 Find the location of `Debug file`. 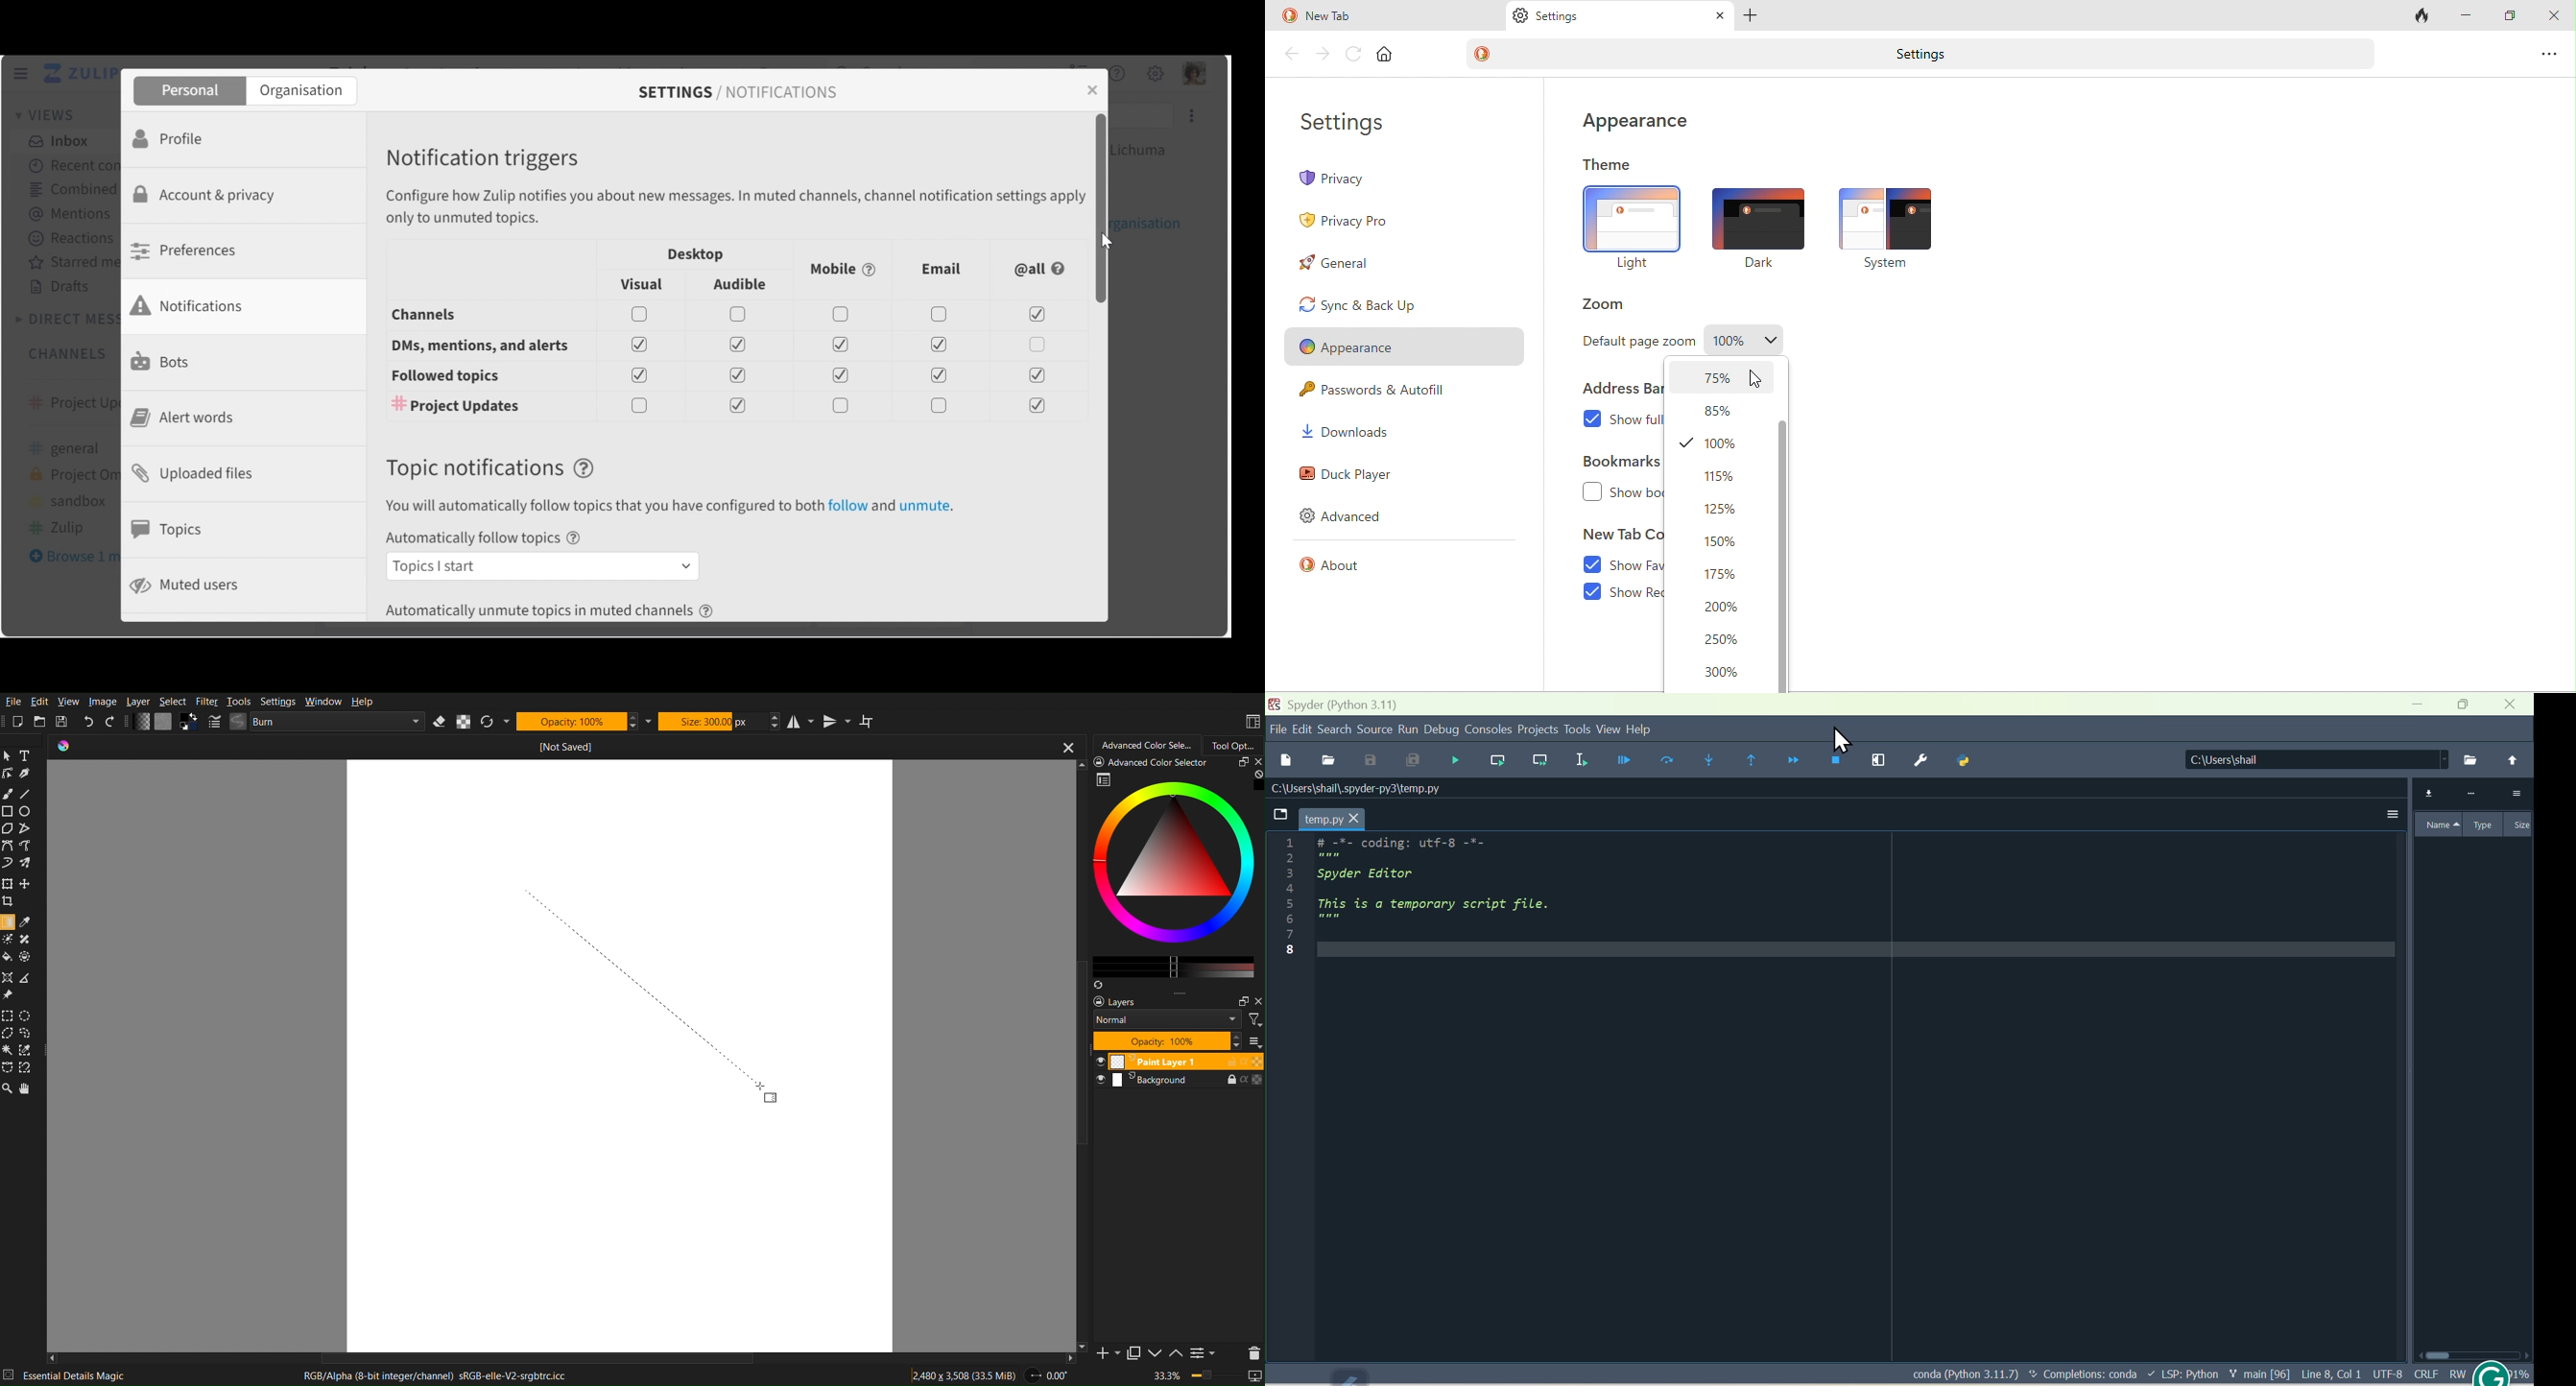

Debug file is located at coordinates (1454, 760).